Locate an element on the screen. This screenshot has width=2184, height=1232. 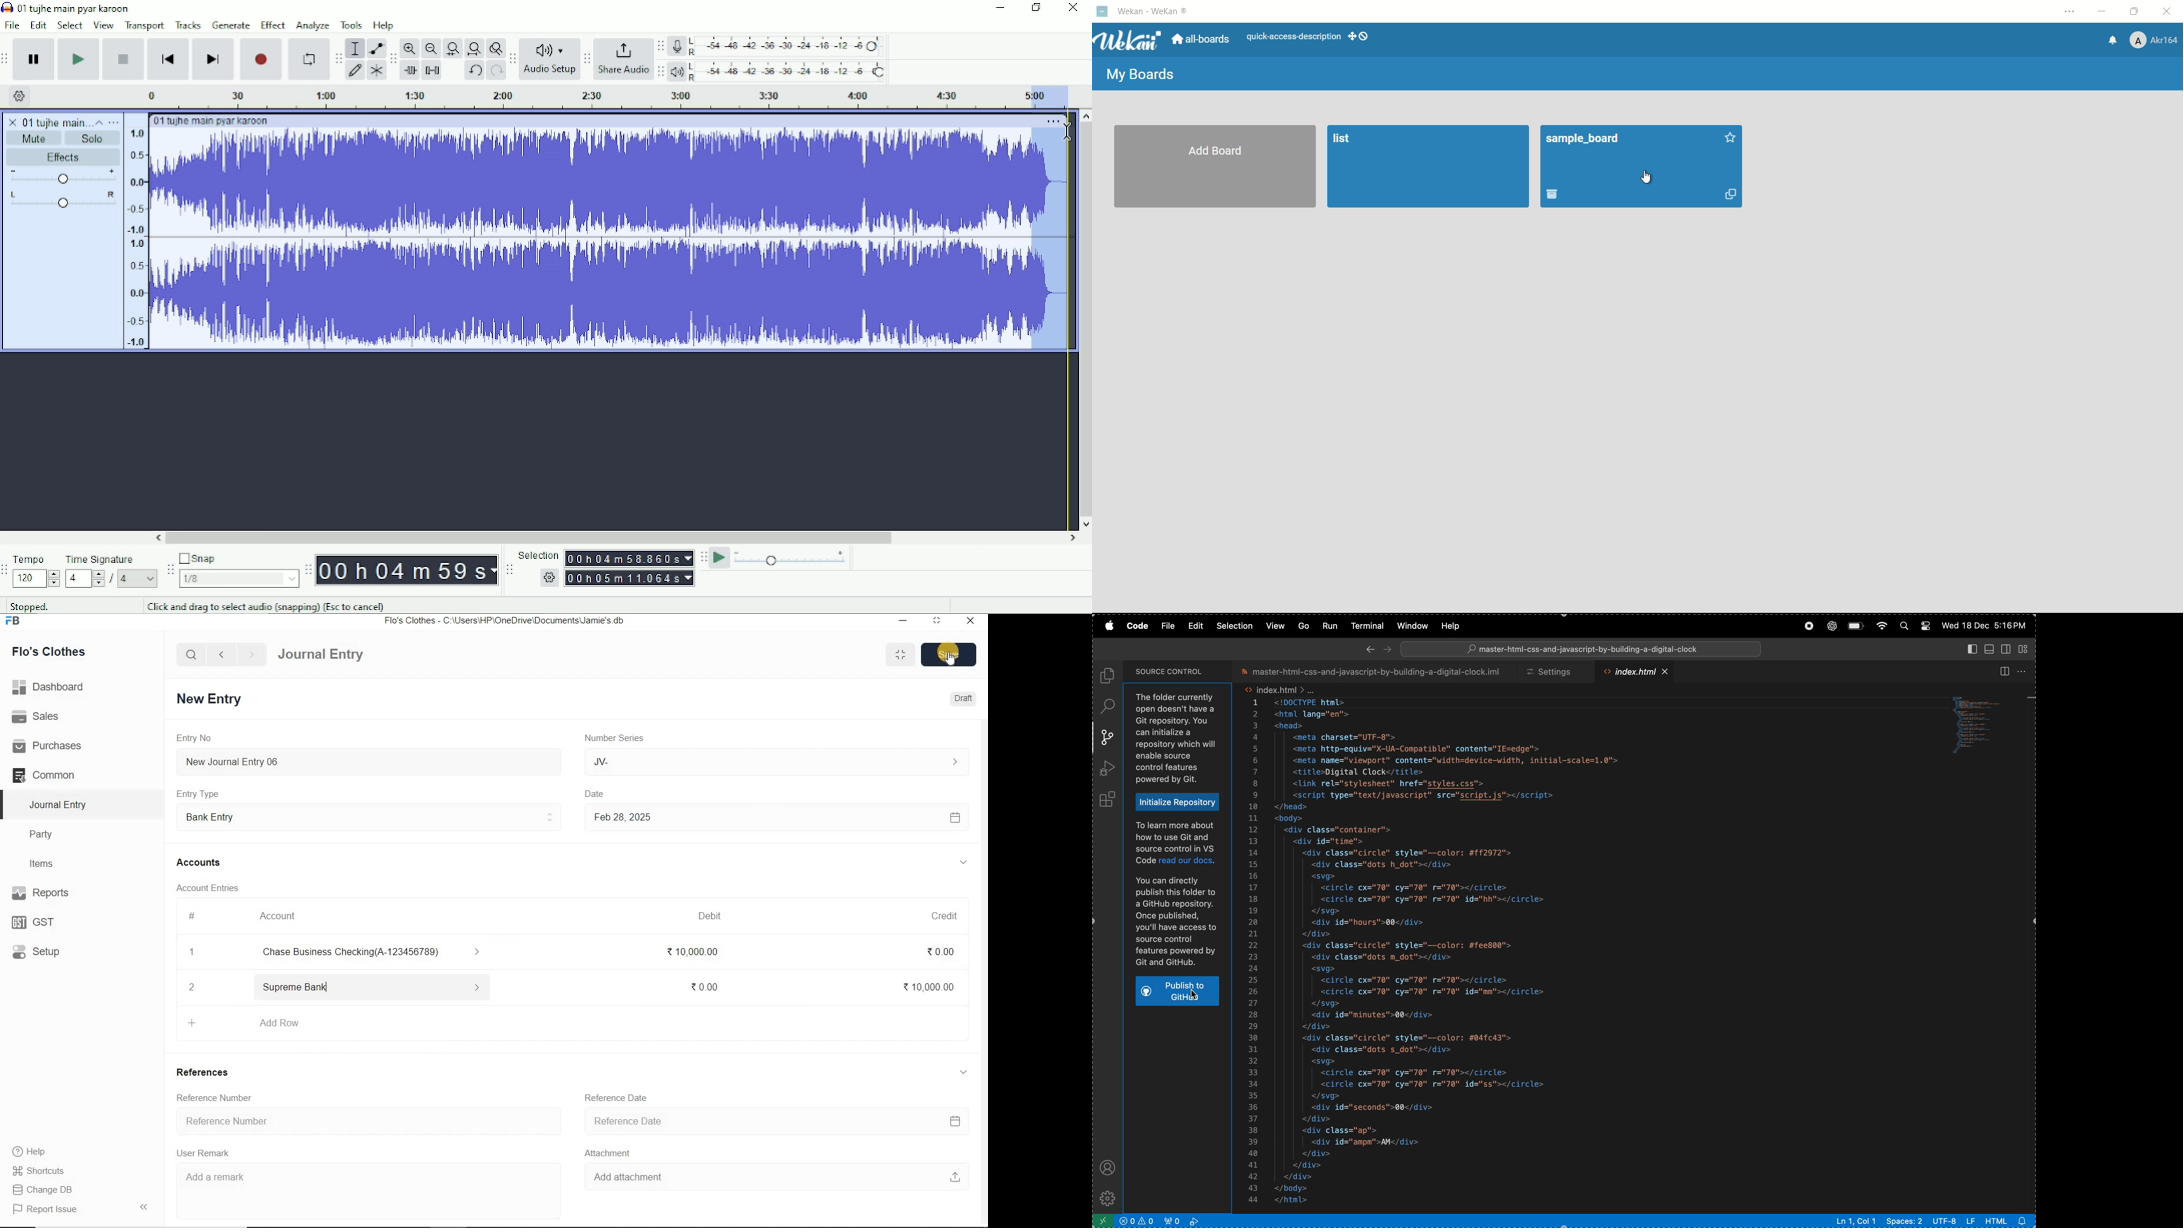
star this board is located at coordinates (1729, 138).